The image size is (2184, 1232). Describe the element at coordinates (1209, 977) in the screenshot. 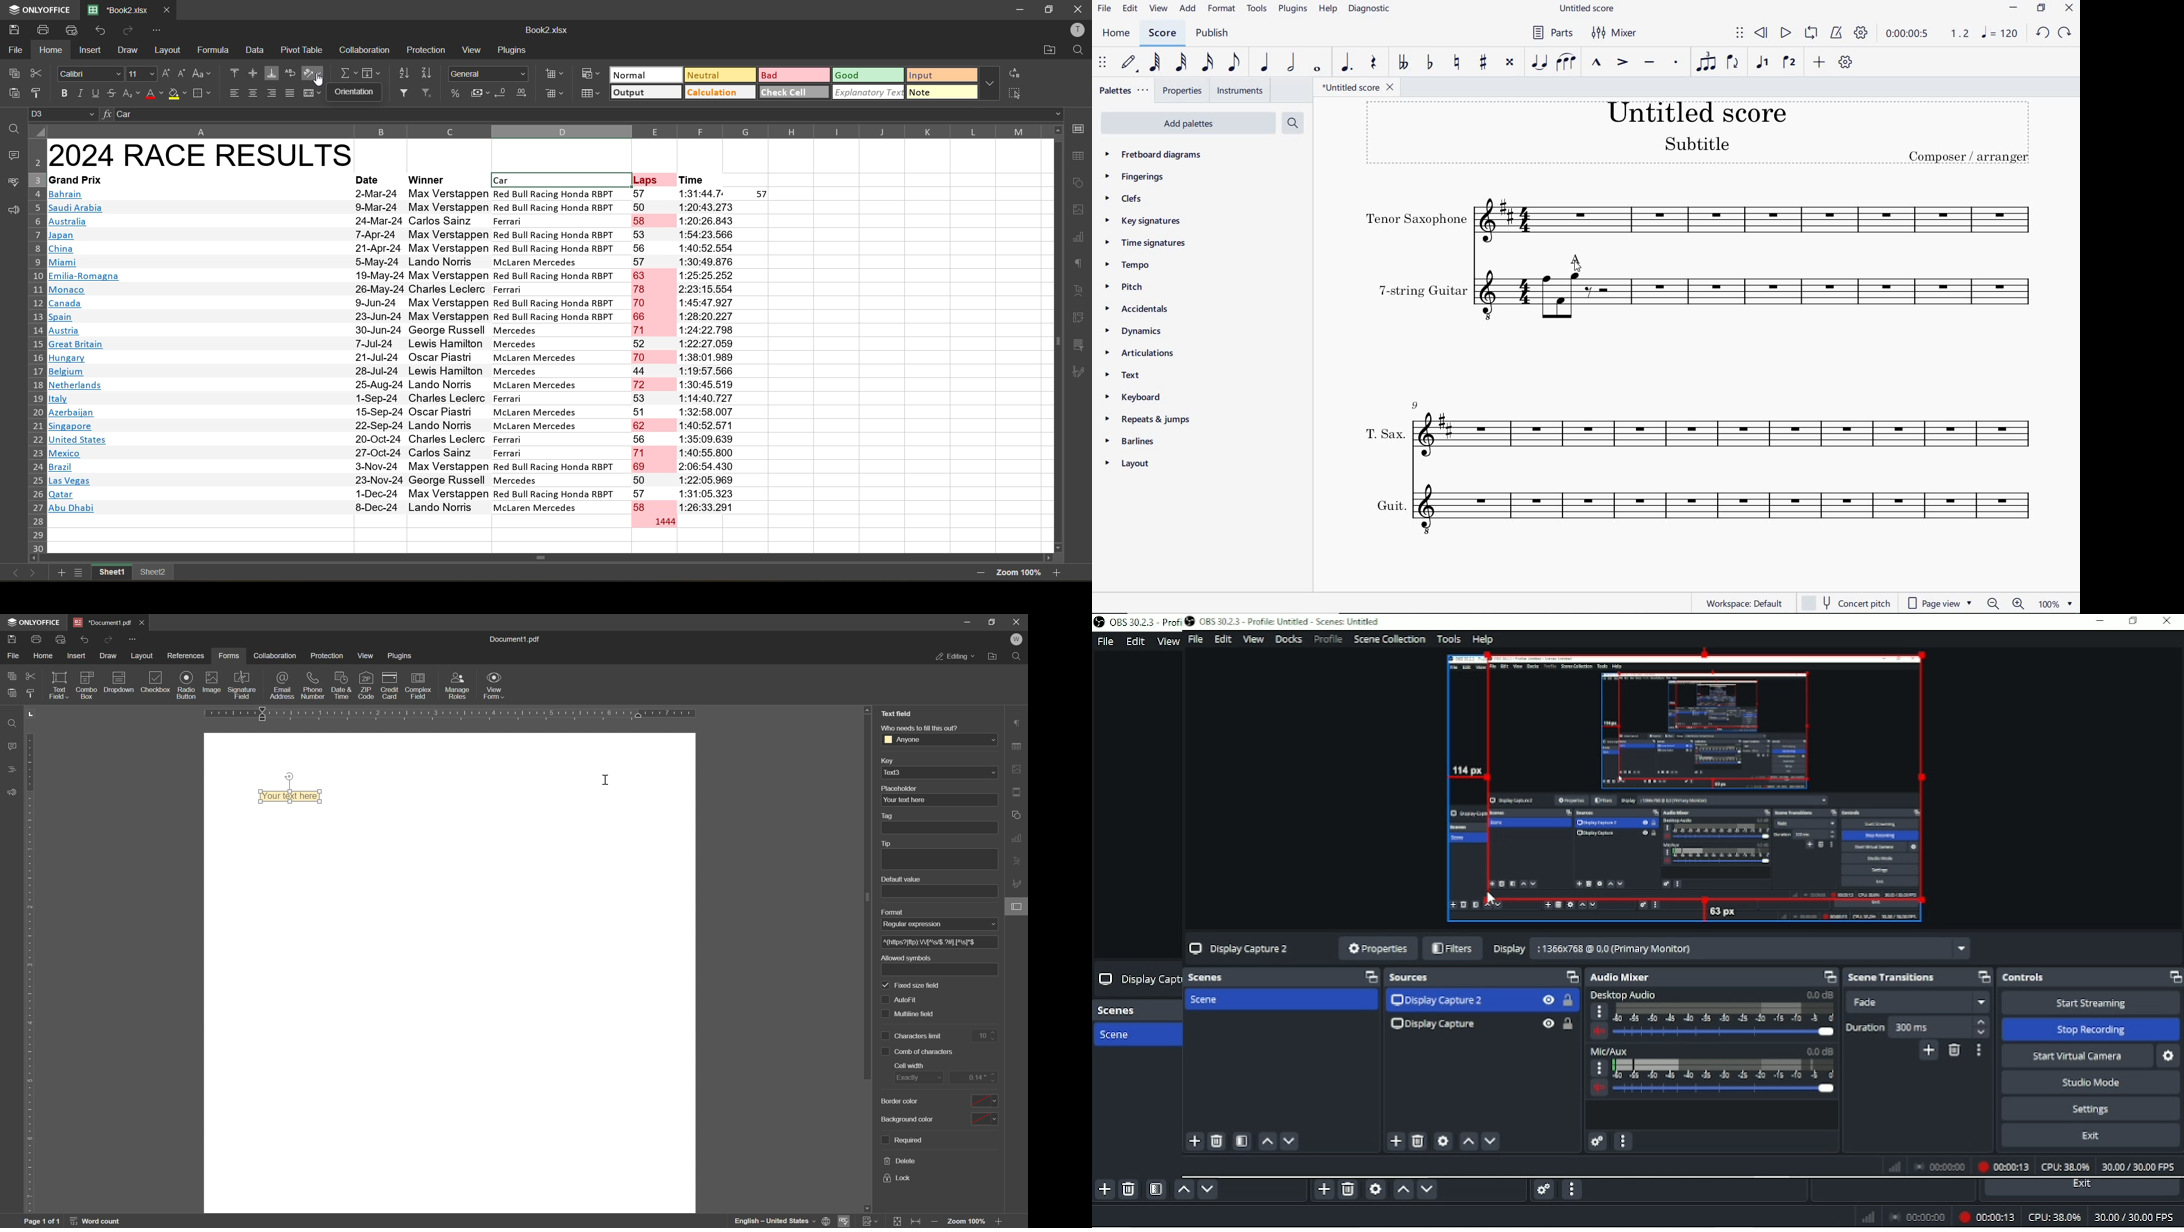

I see `Scenes` at that location.